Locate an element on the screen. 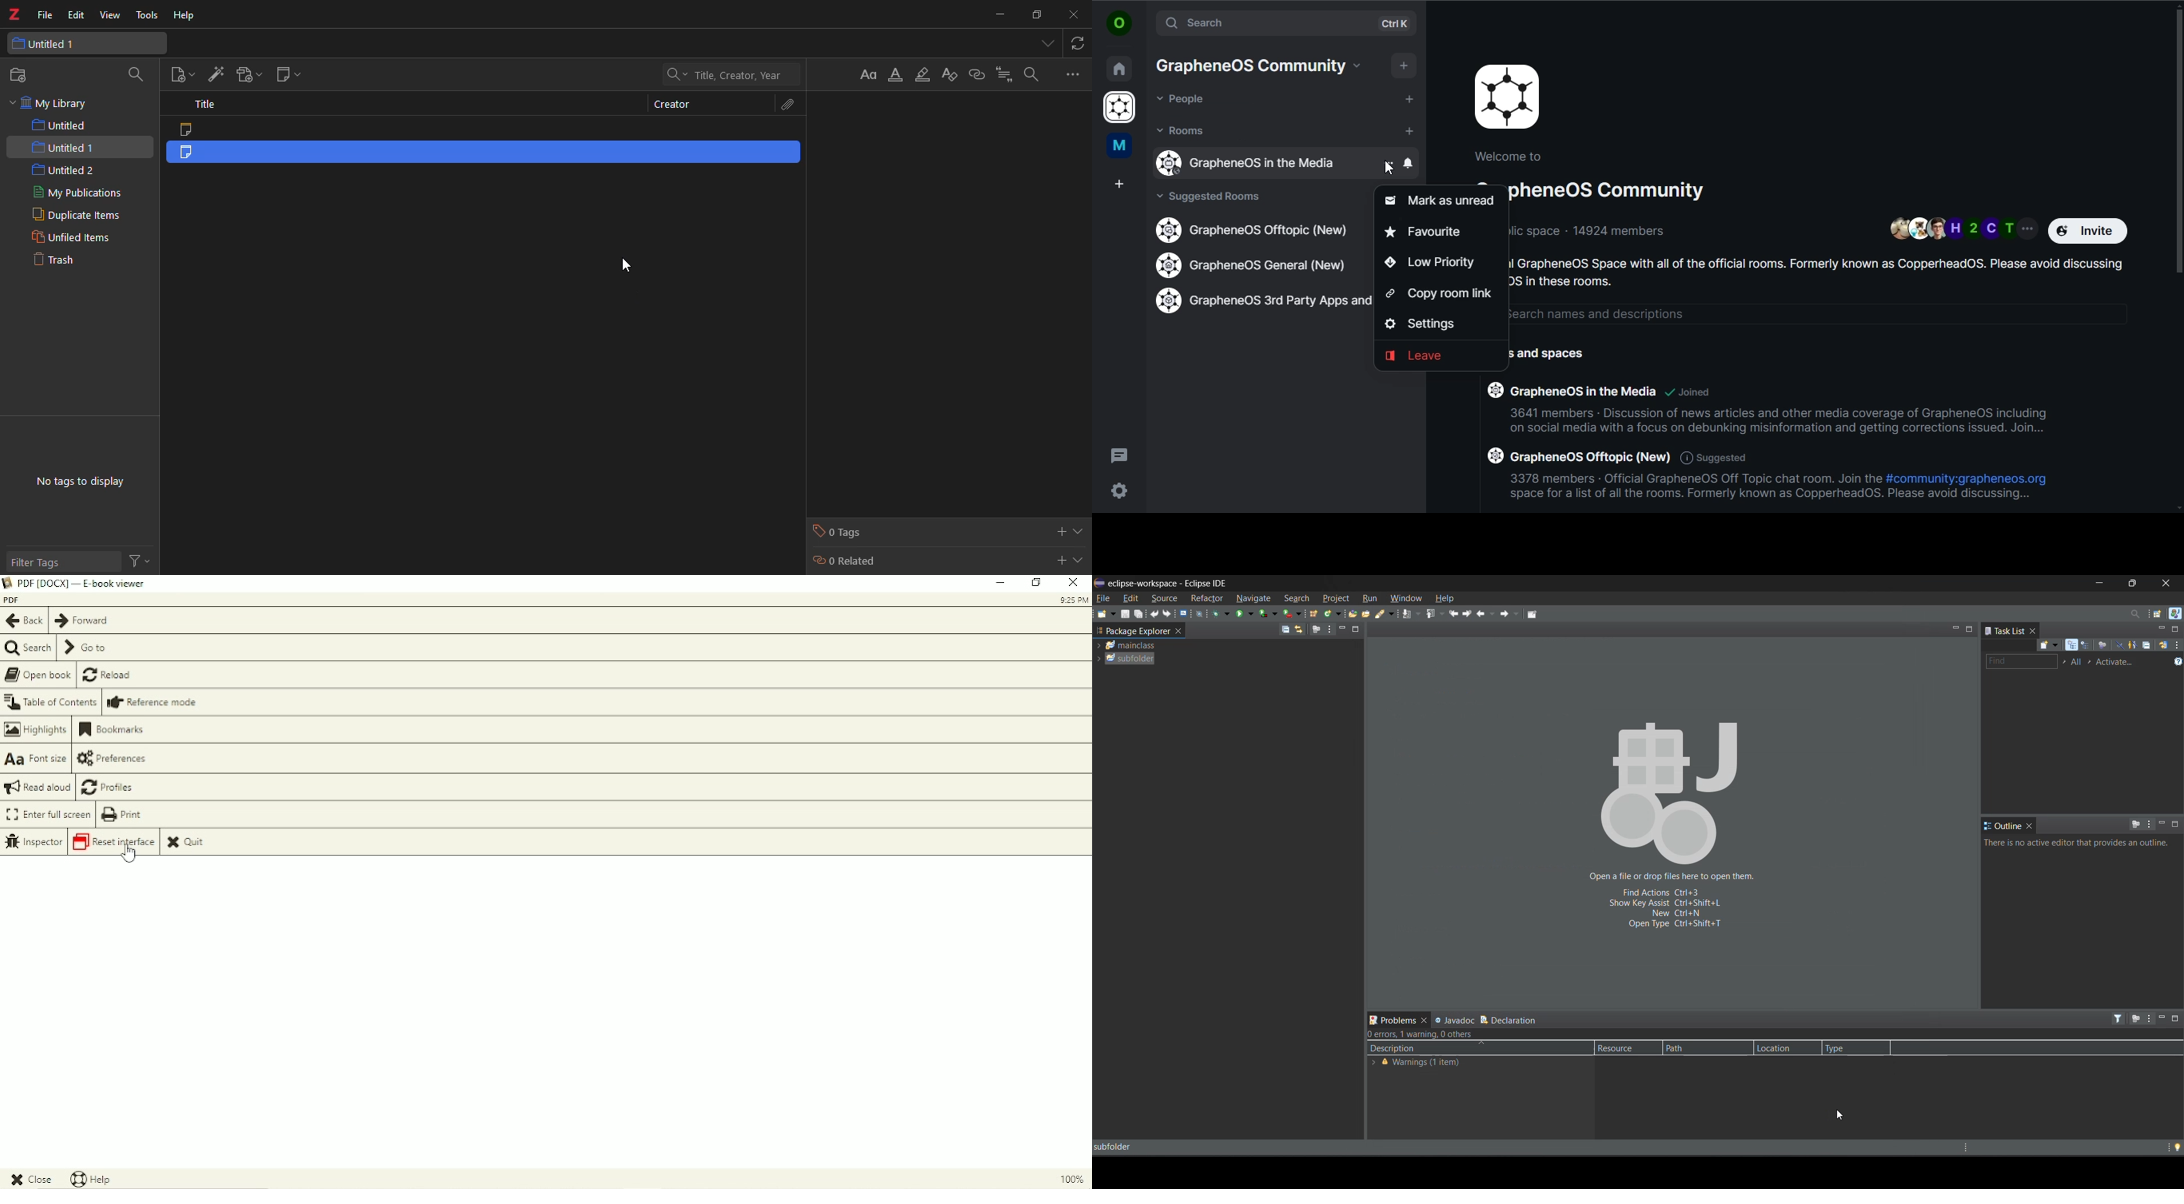 Image resolution: width=2184 pixels, height=1204 pixels. file is located at coordinates (43, 17).